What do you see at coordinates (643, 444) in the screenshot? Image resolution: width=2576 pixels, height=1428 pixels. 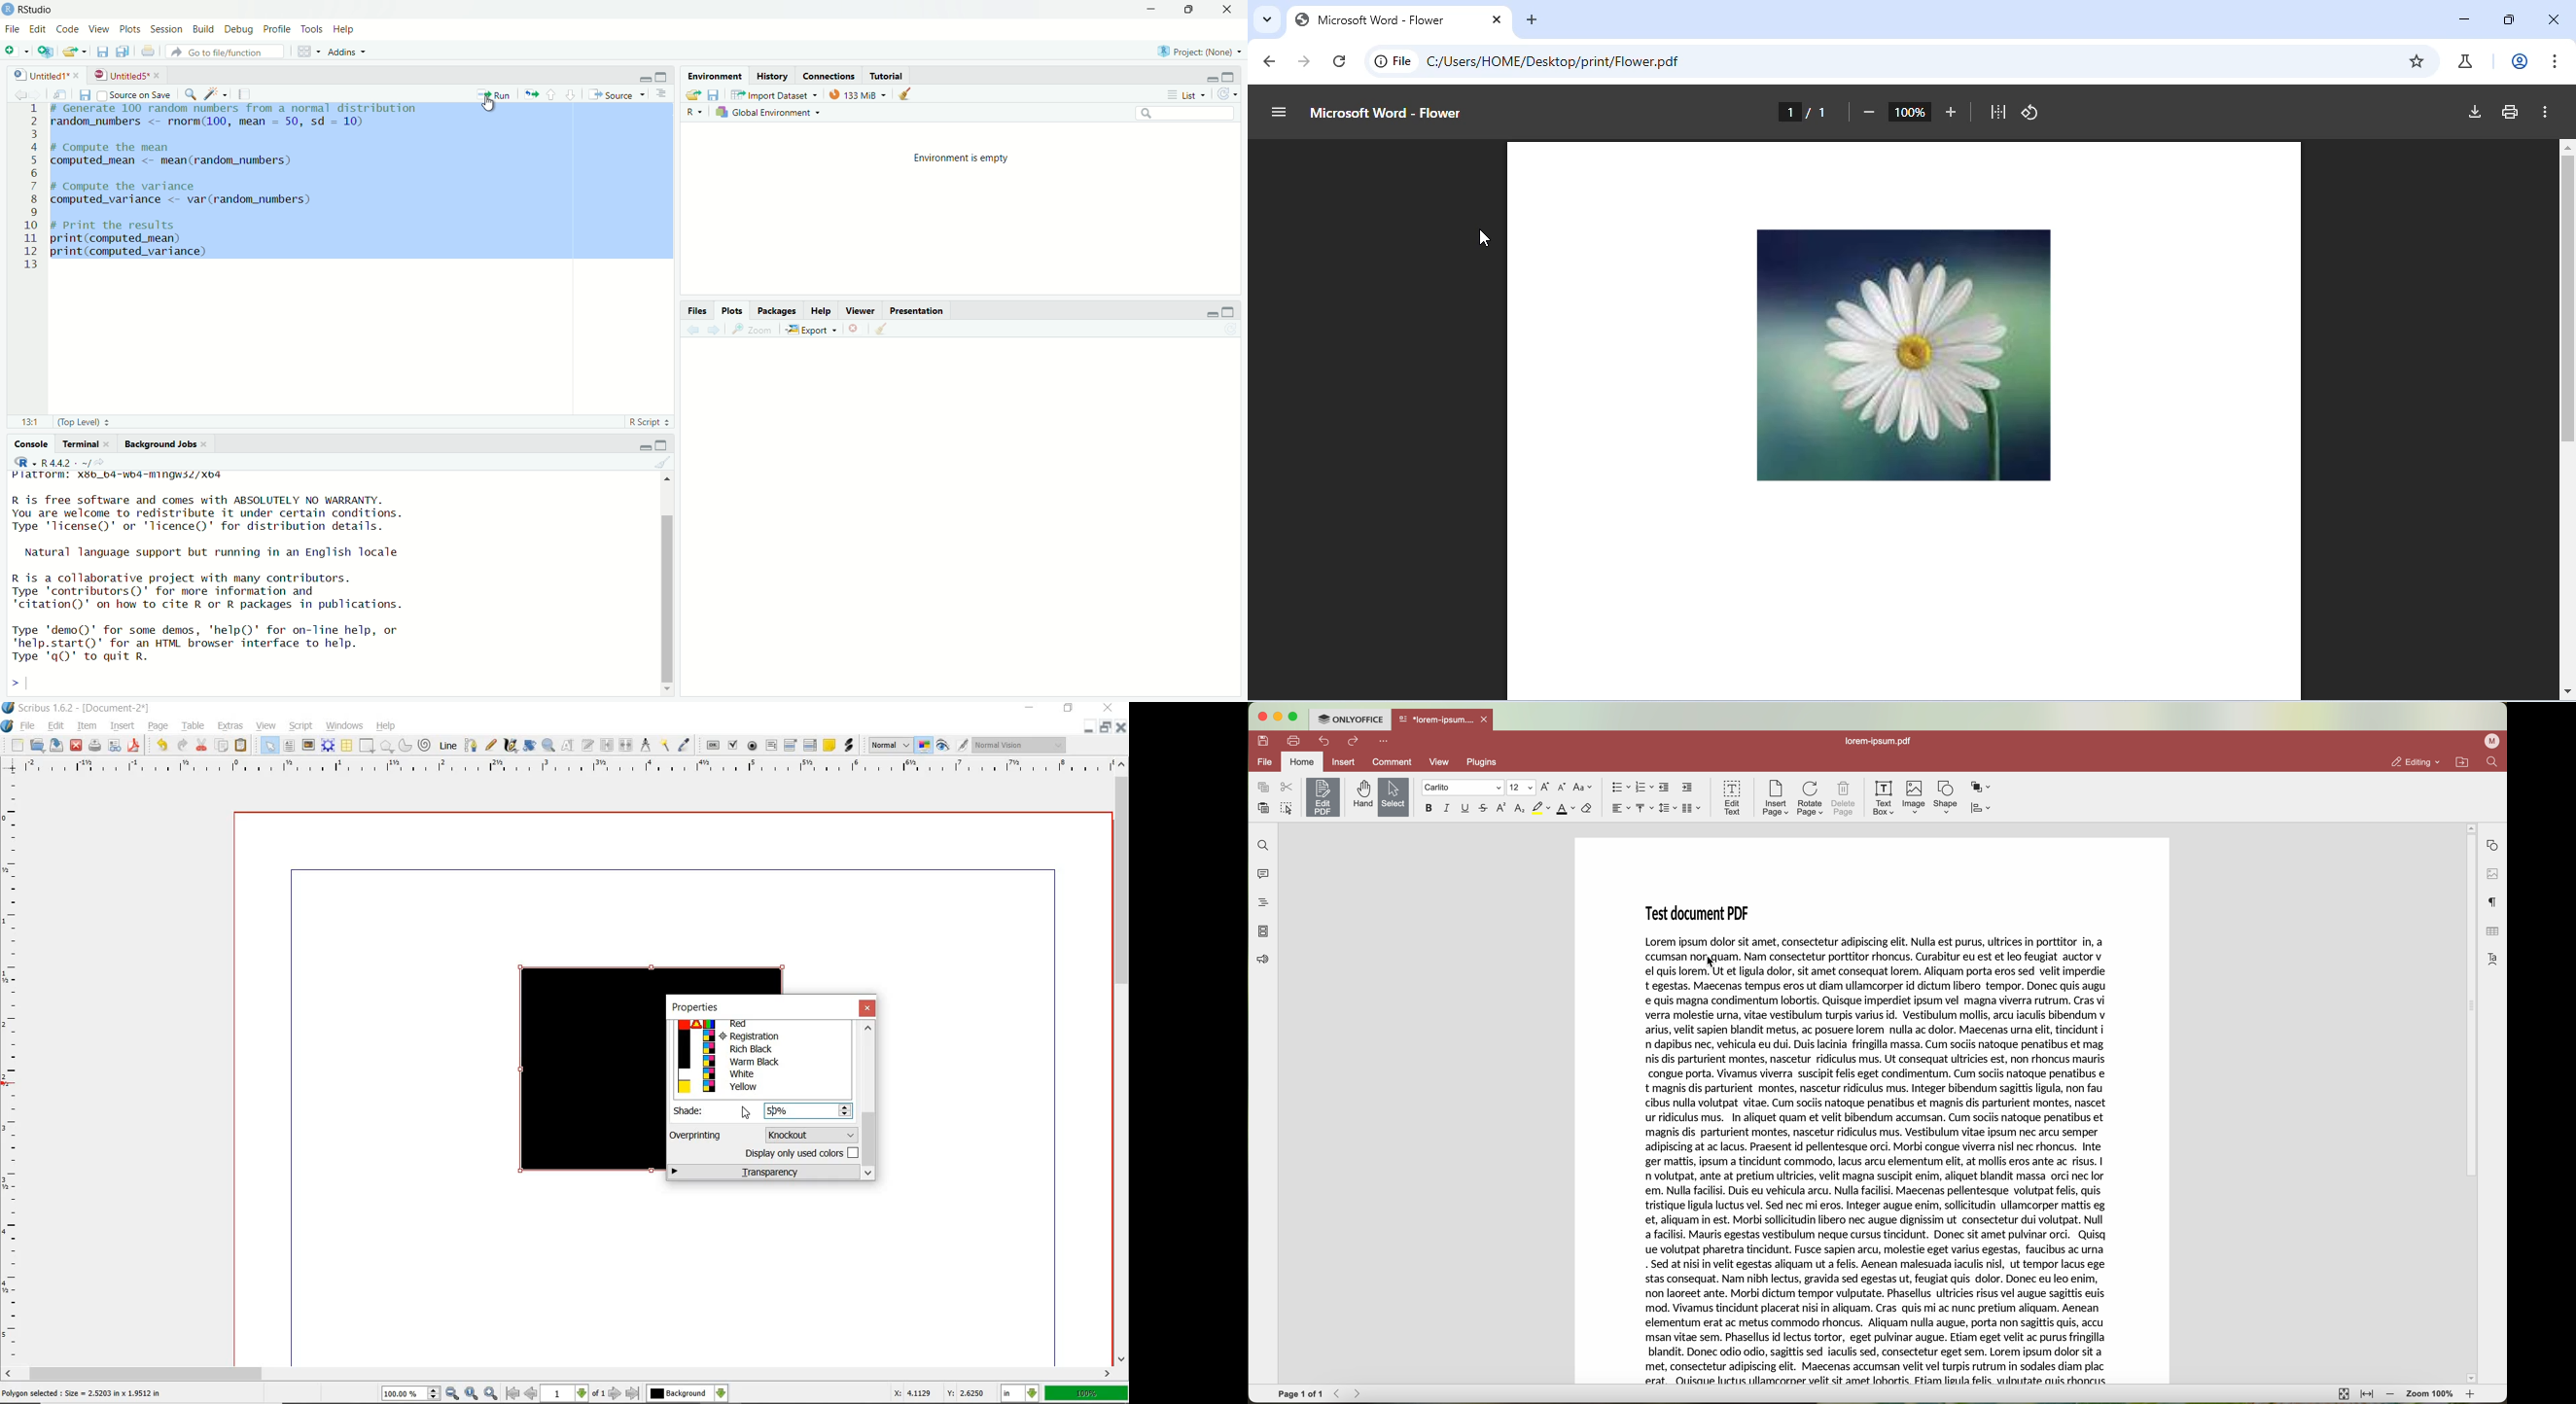 I see `minimize` at bounding box center [643, 444].